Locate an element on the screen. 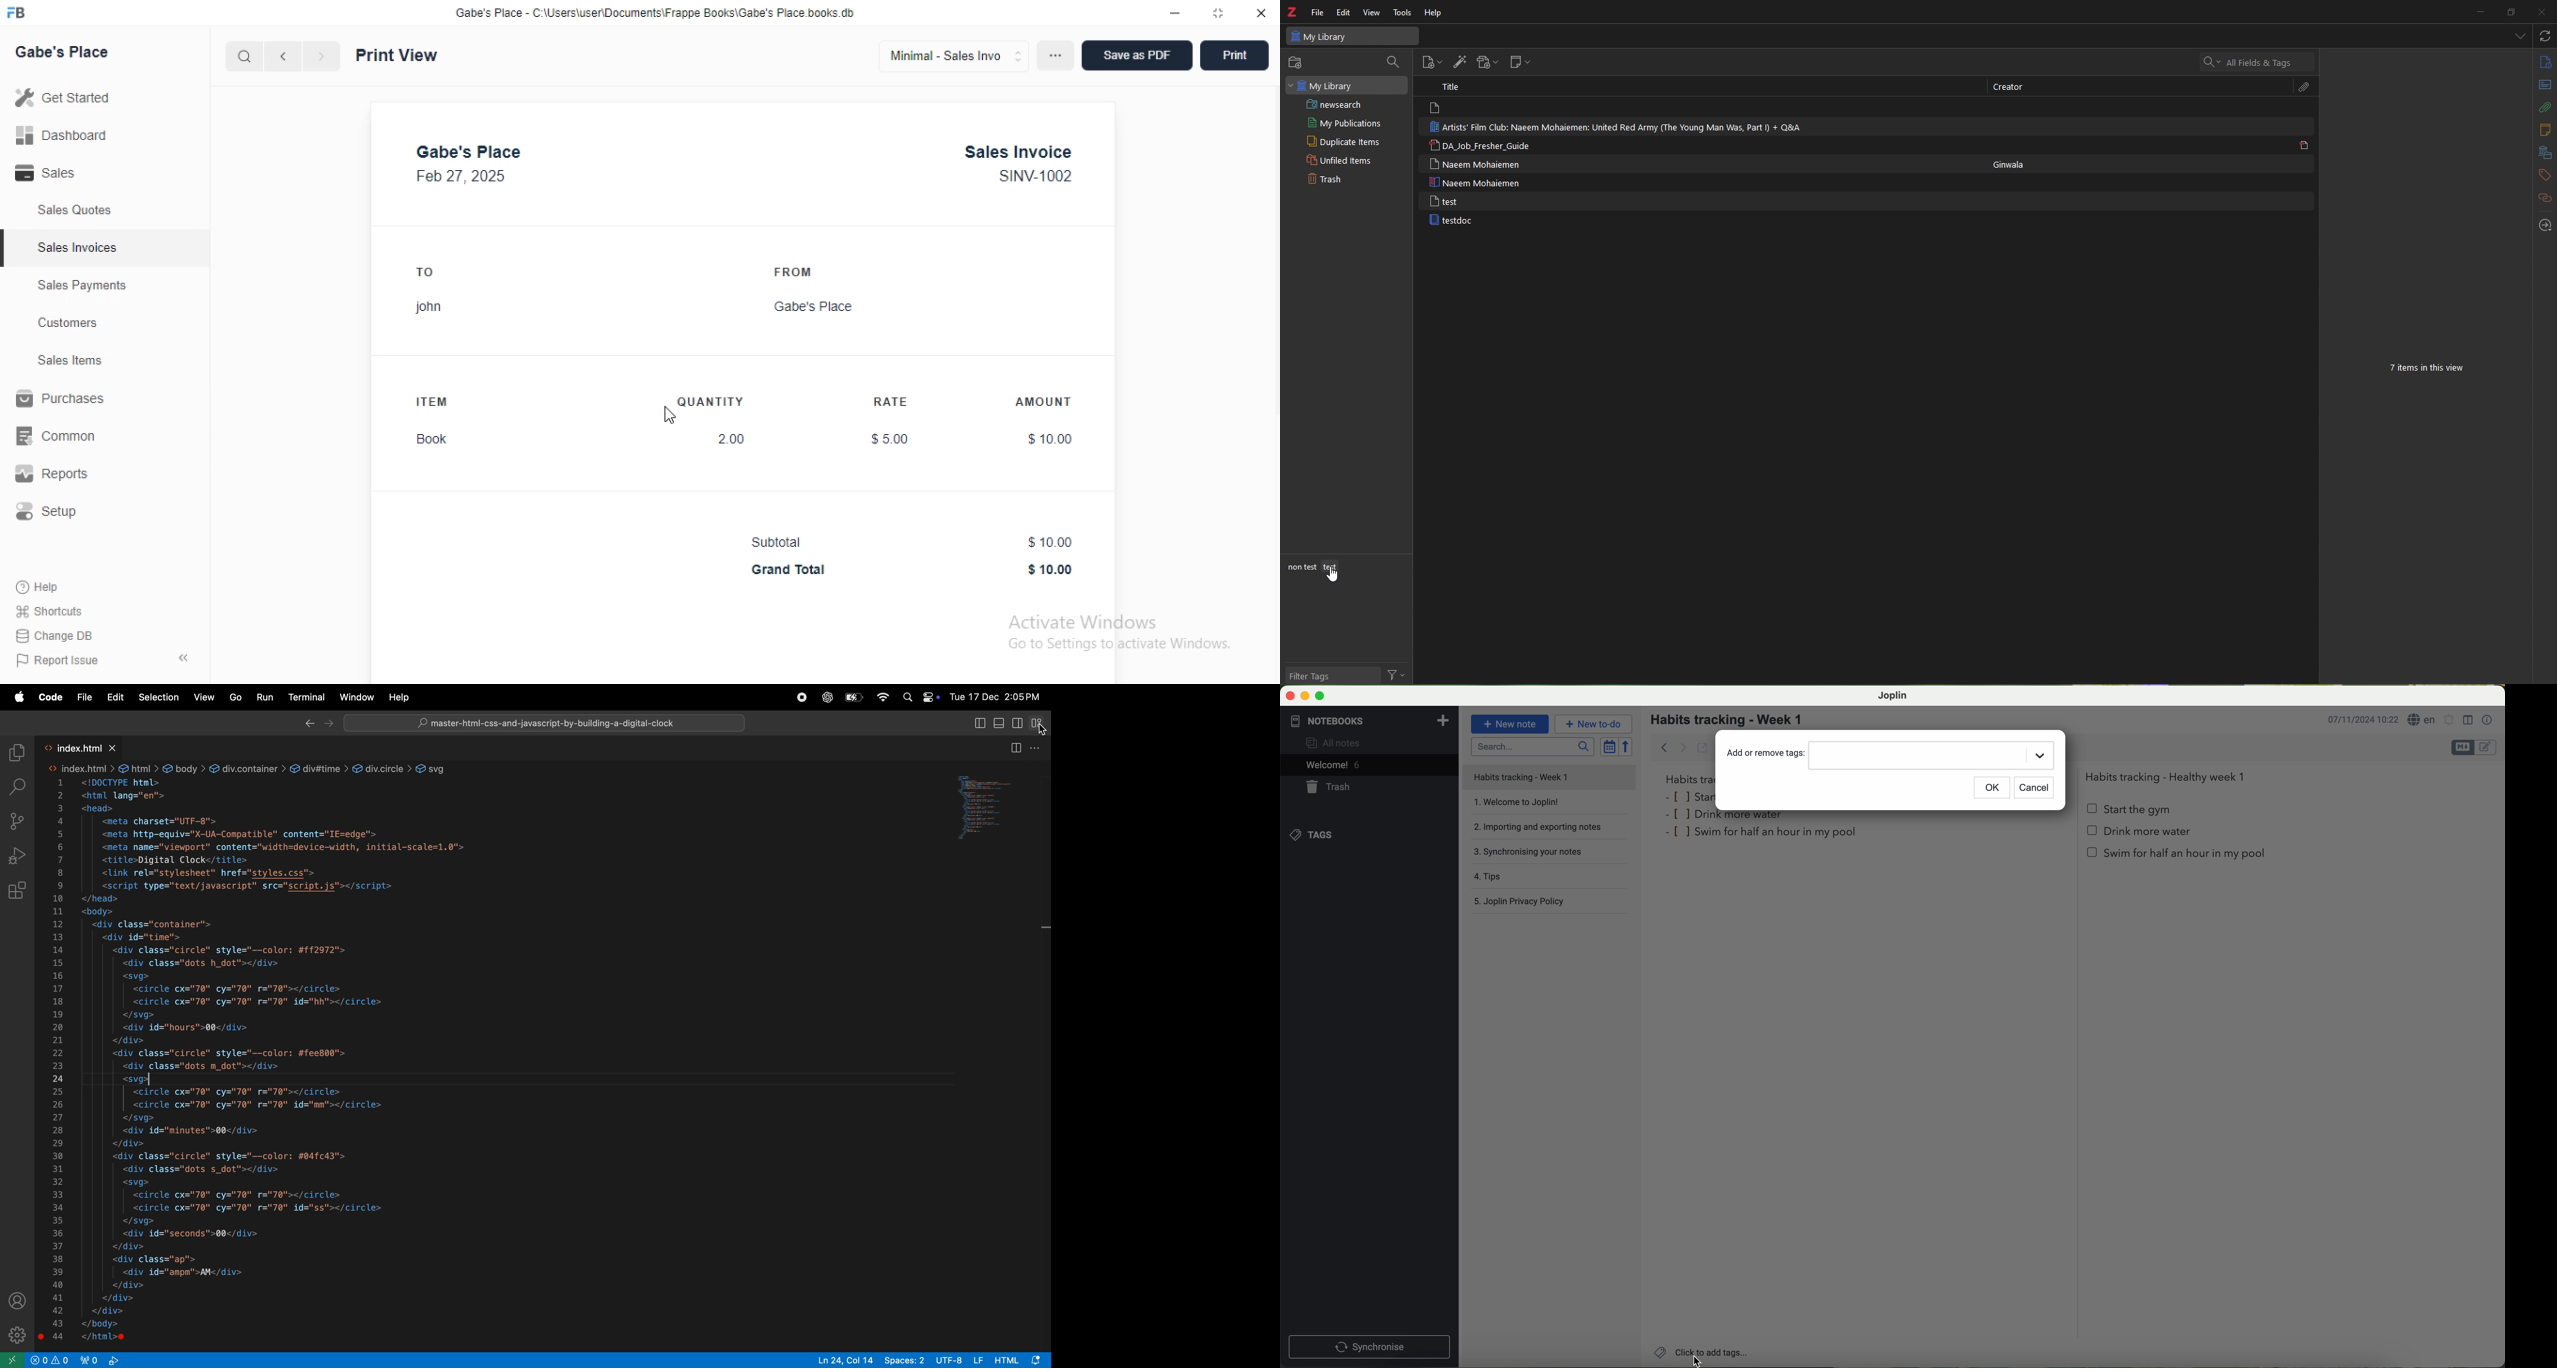 This screenshot has height=1372, width=2576. Subtotal is located at coordinates (776, 542).